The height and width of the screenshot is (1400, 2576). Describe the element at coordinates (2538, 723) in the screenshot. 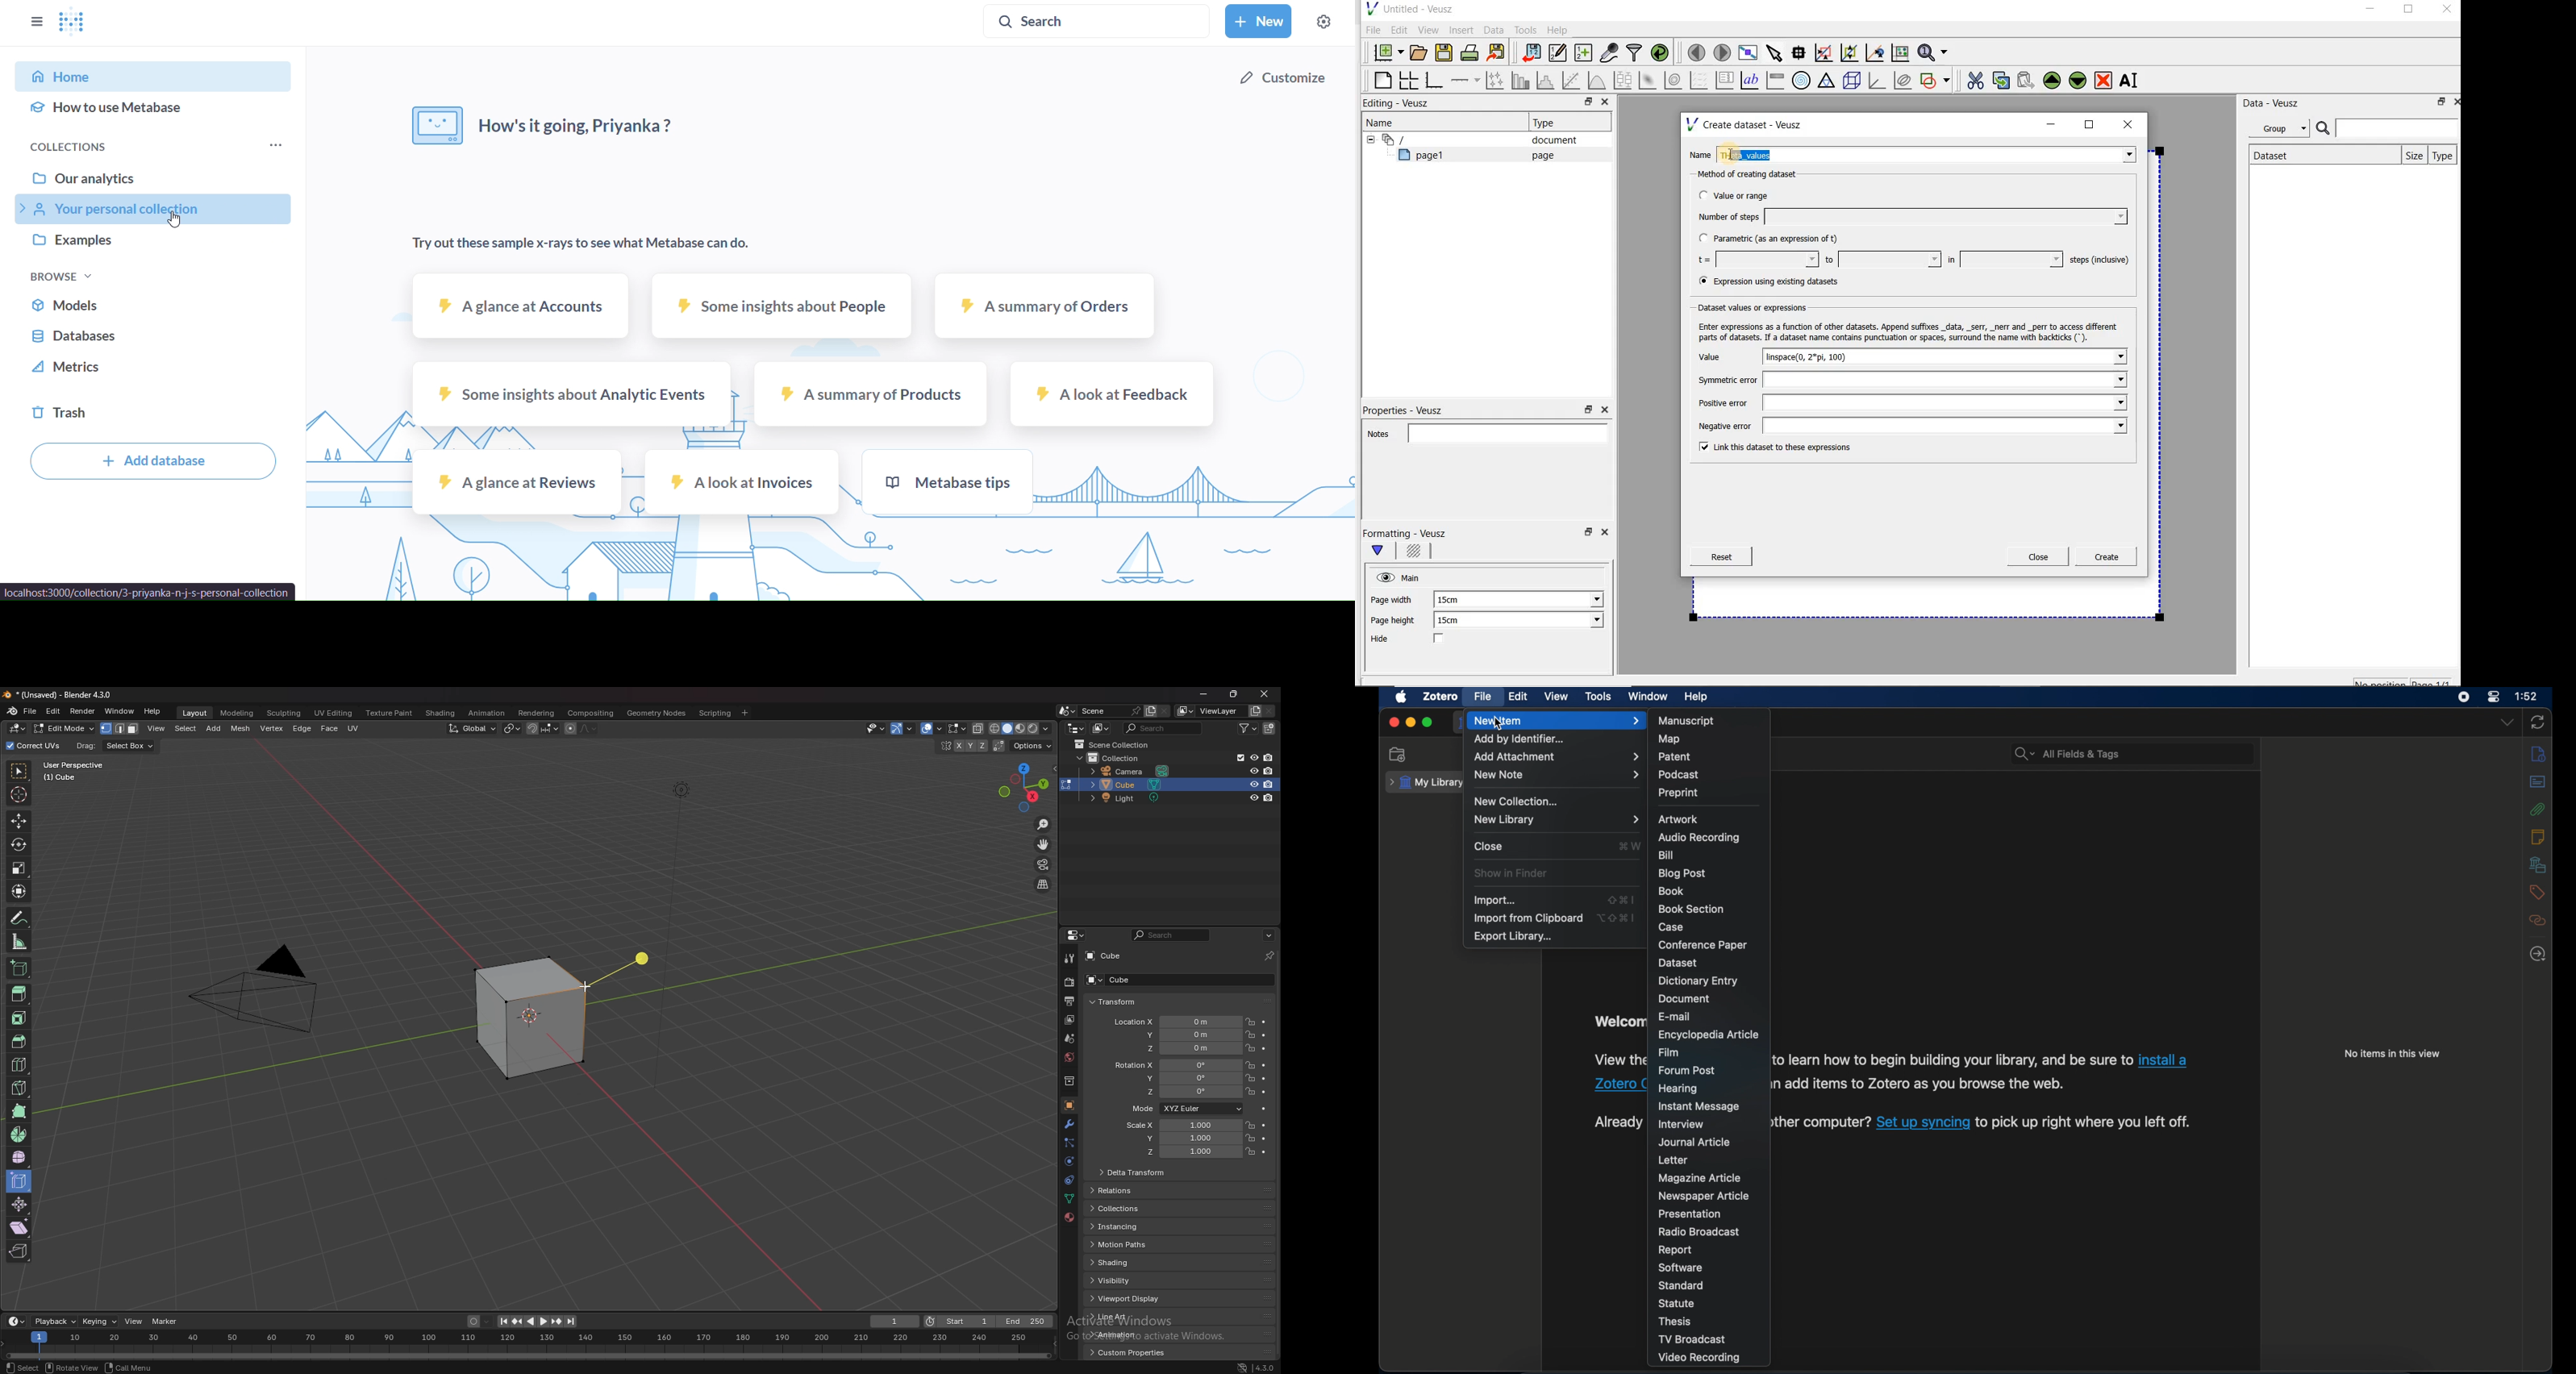

I see `sync` at that location.